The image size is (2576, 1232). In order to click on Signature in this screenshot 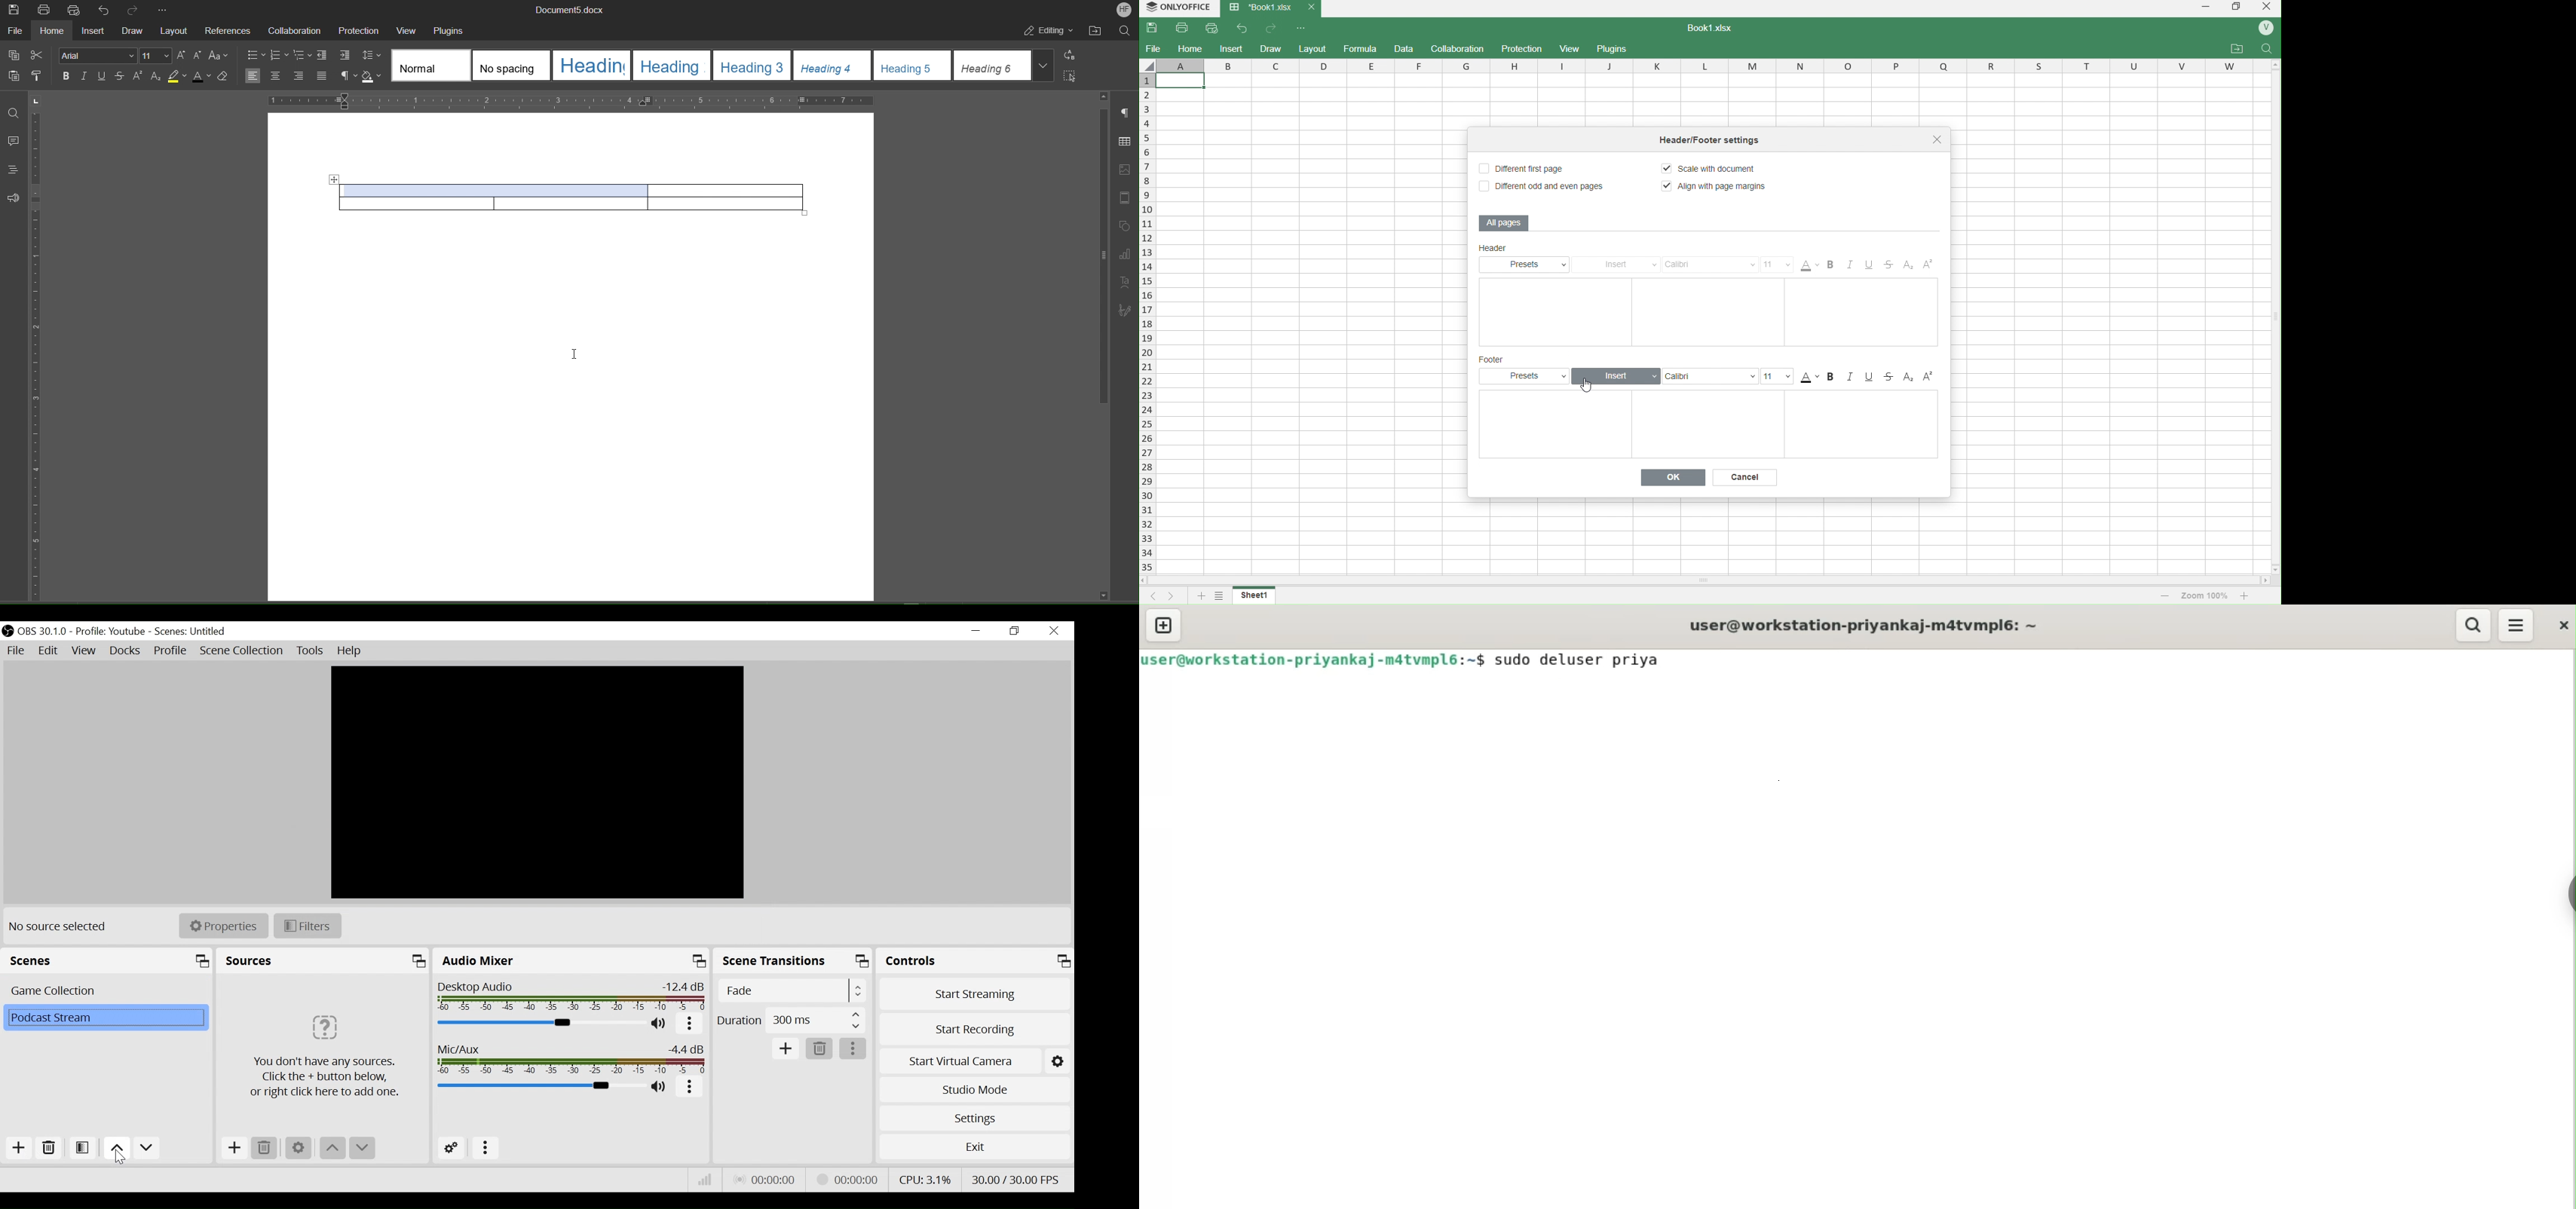, I will do `click(1127, 308)`.